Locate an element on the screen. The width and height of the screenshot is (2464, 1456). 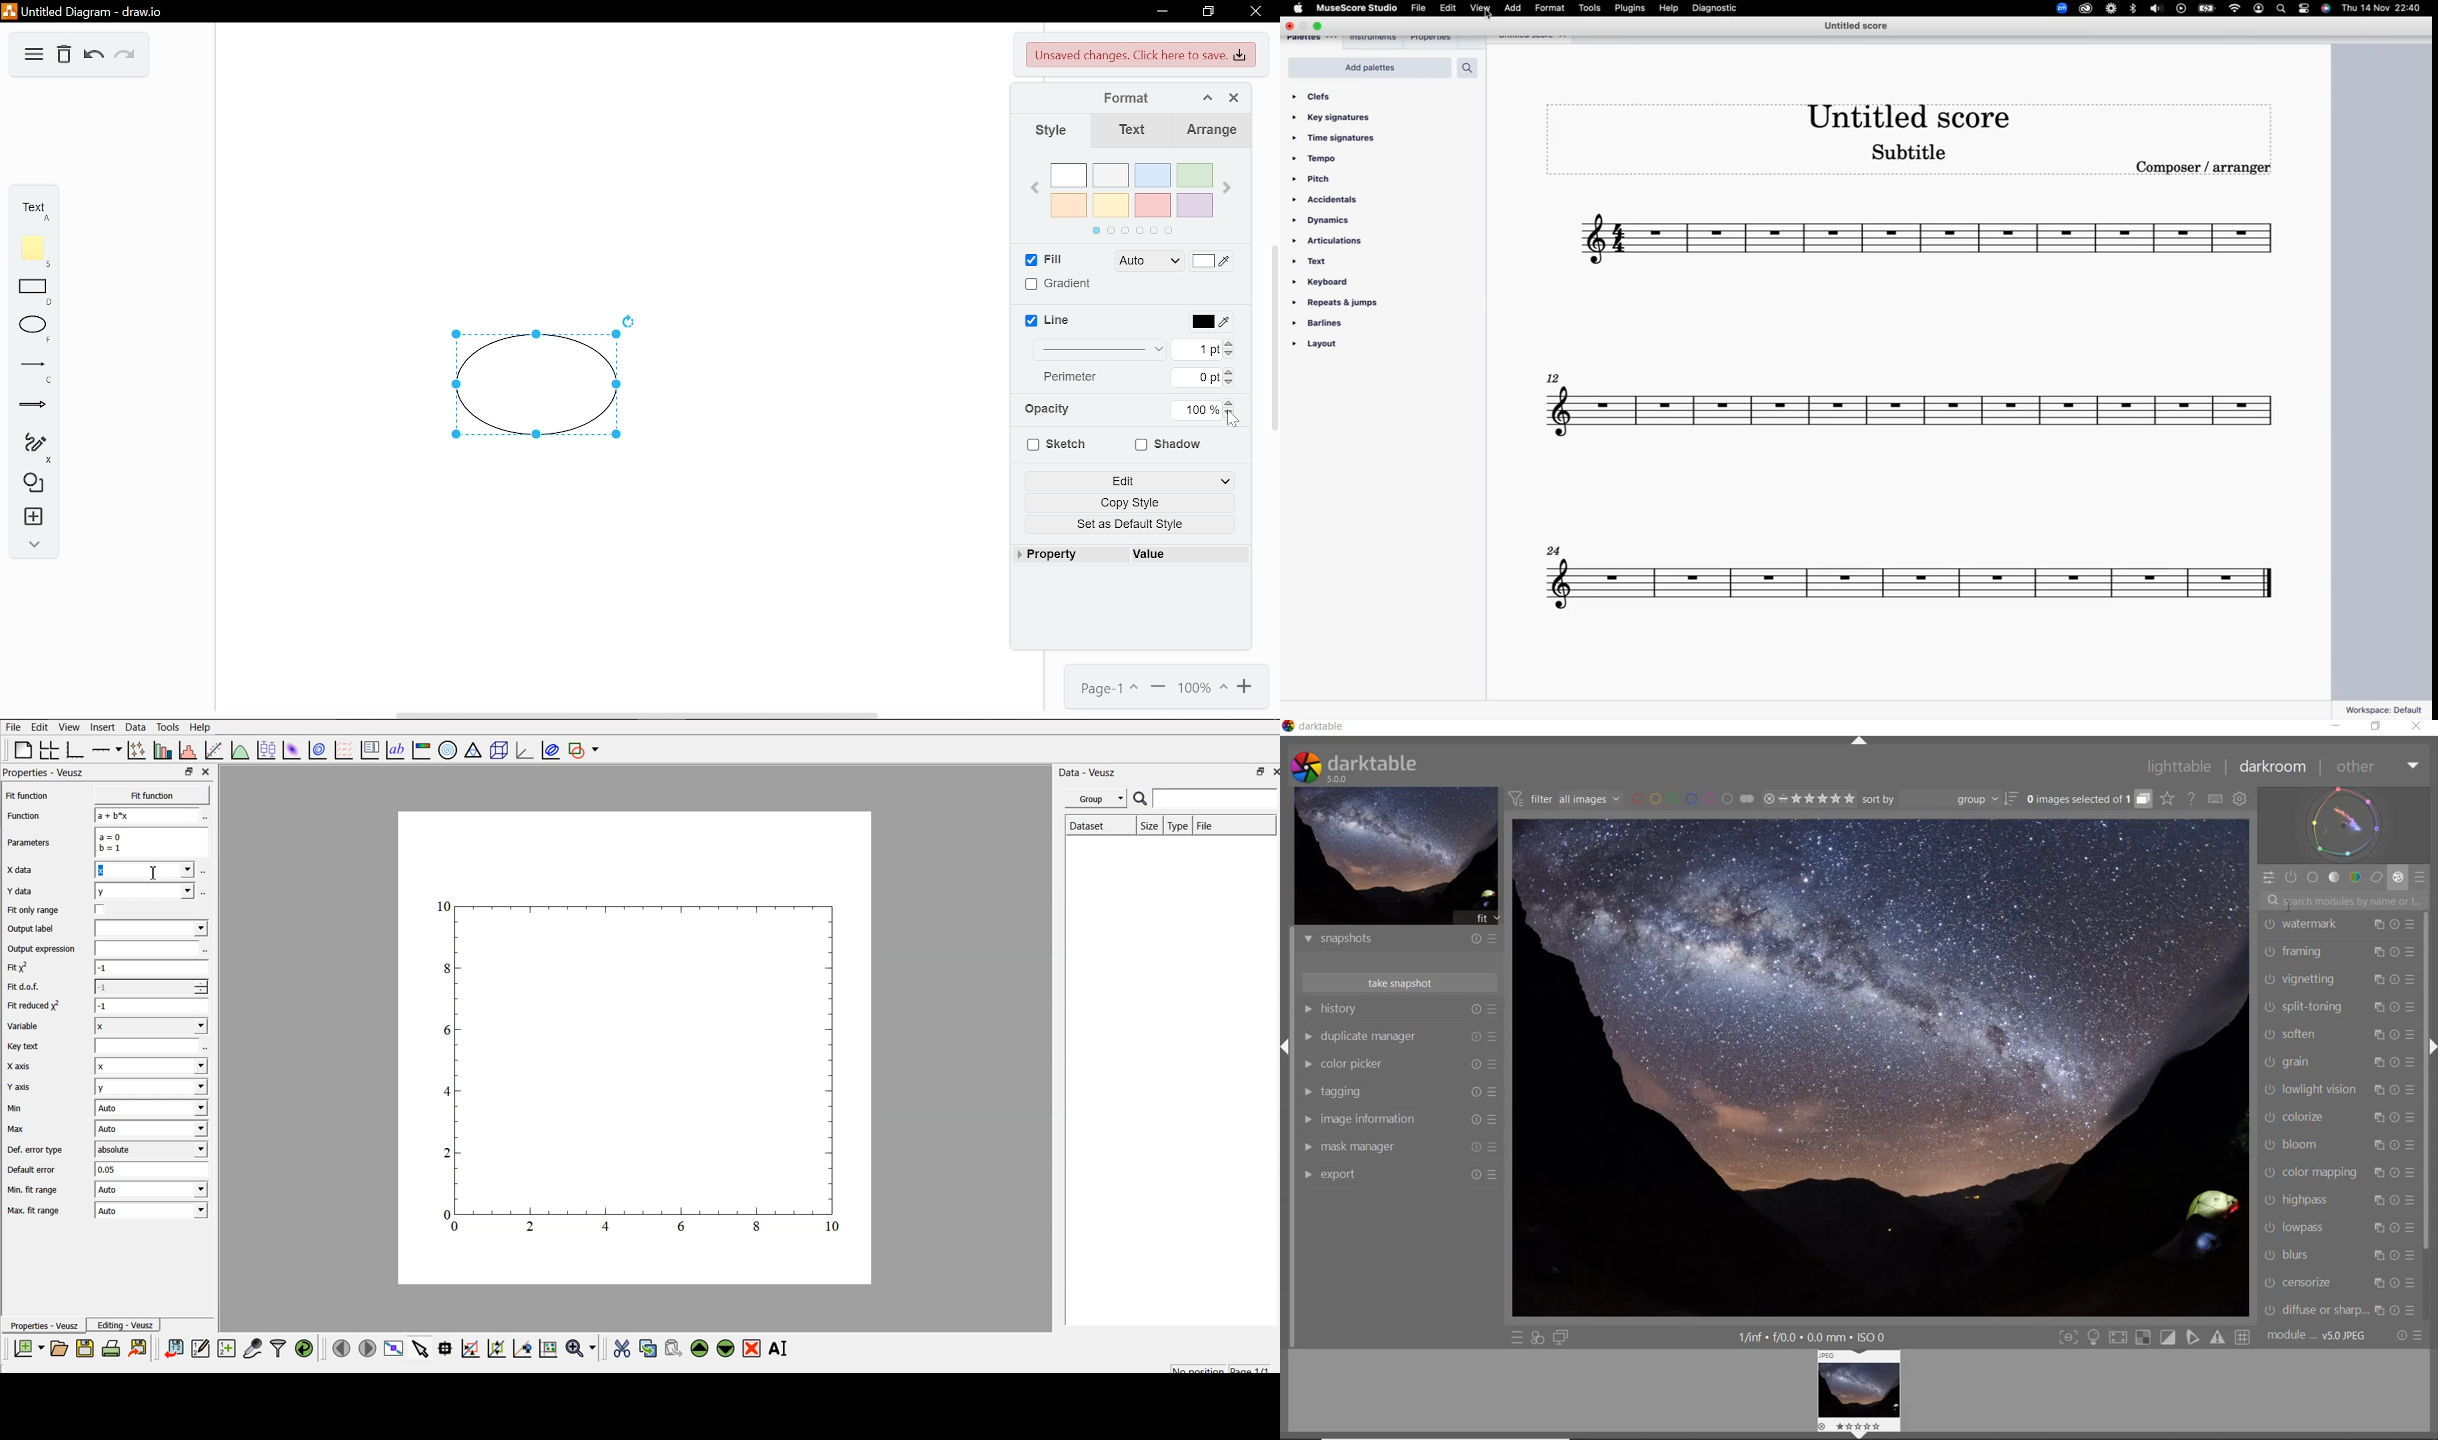
Fill type is located at coordinates (1150, 261).